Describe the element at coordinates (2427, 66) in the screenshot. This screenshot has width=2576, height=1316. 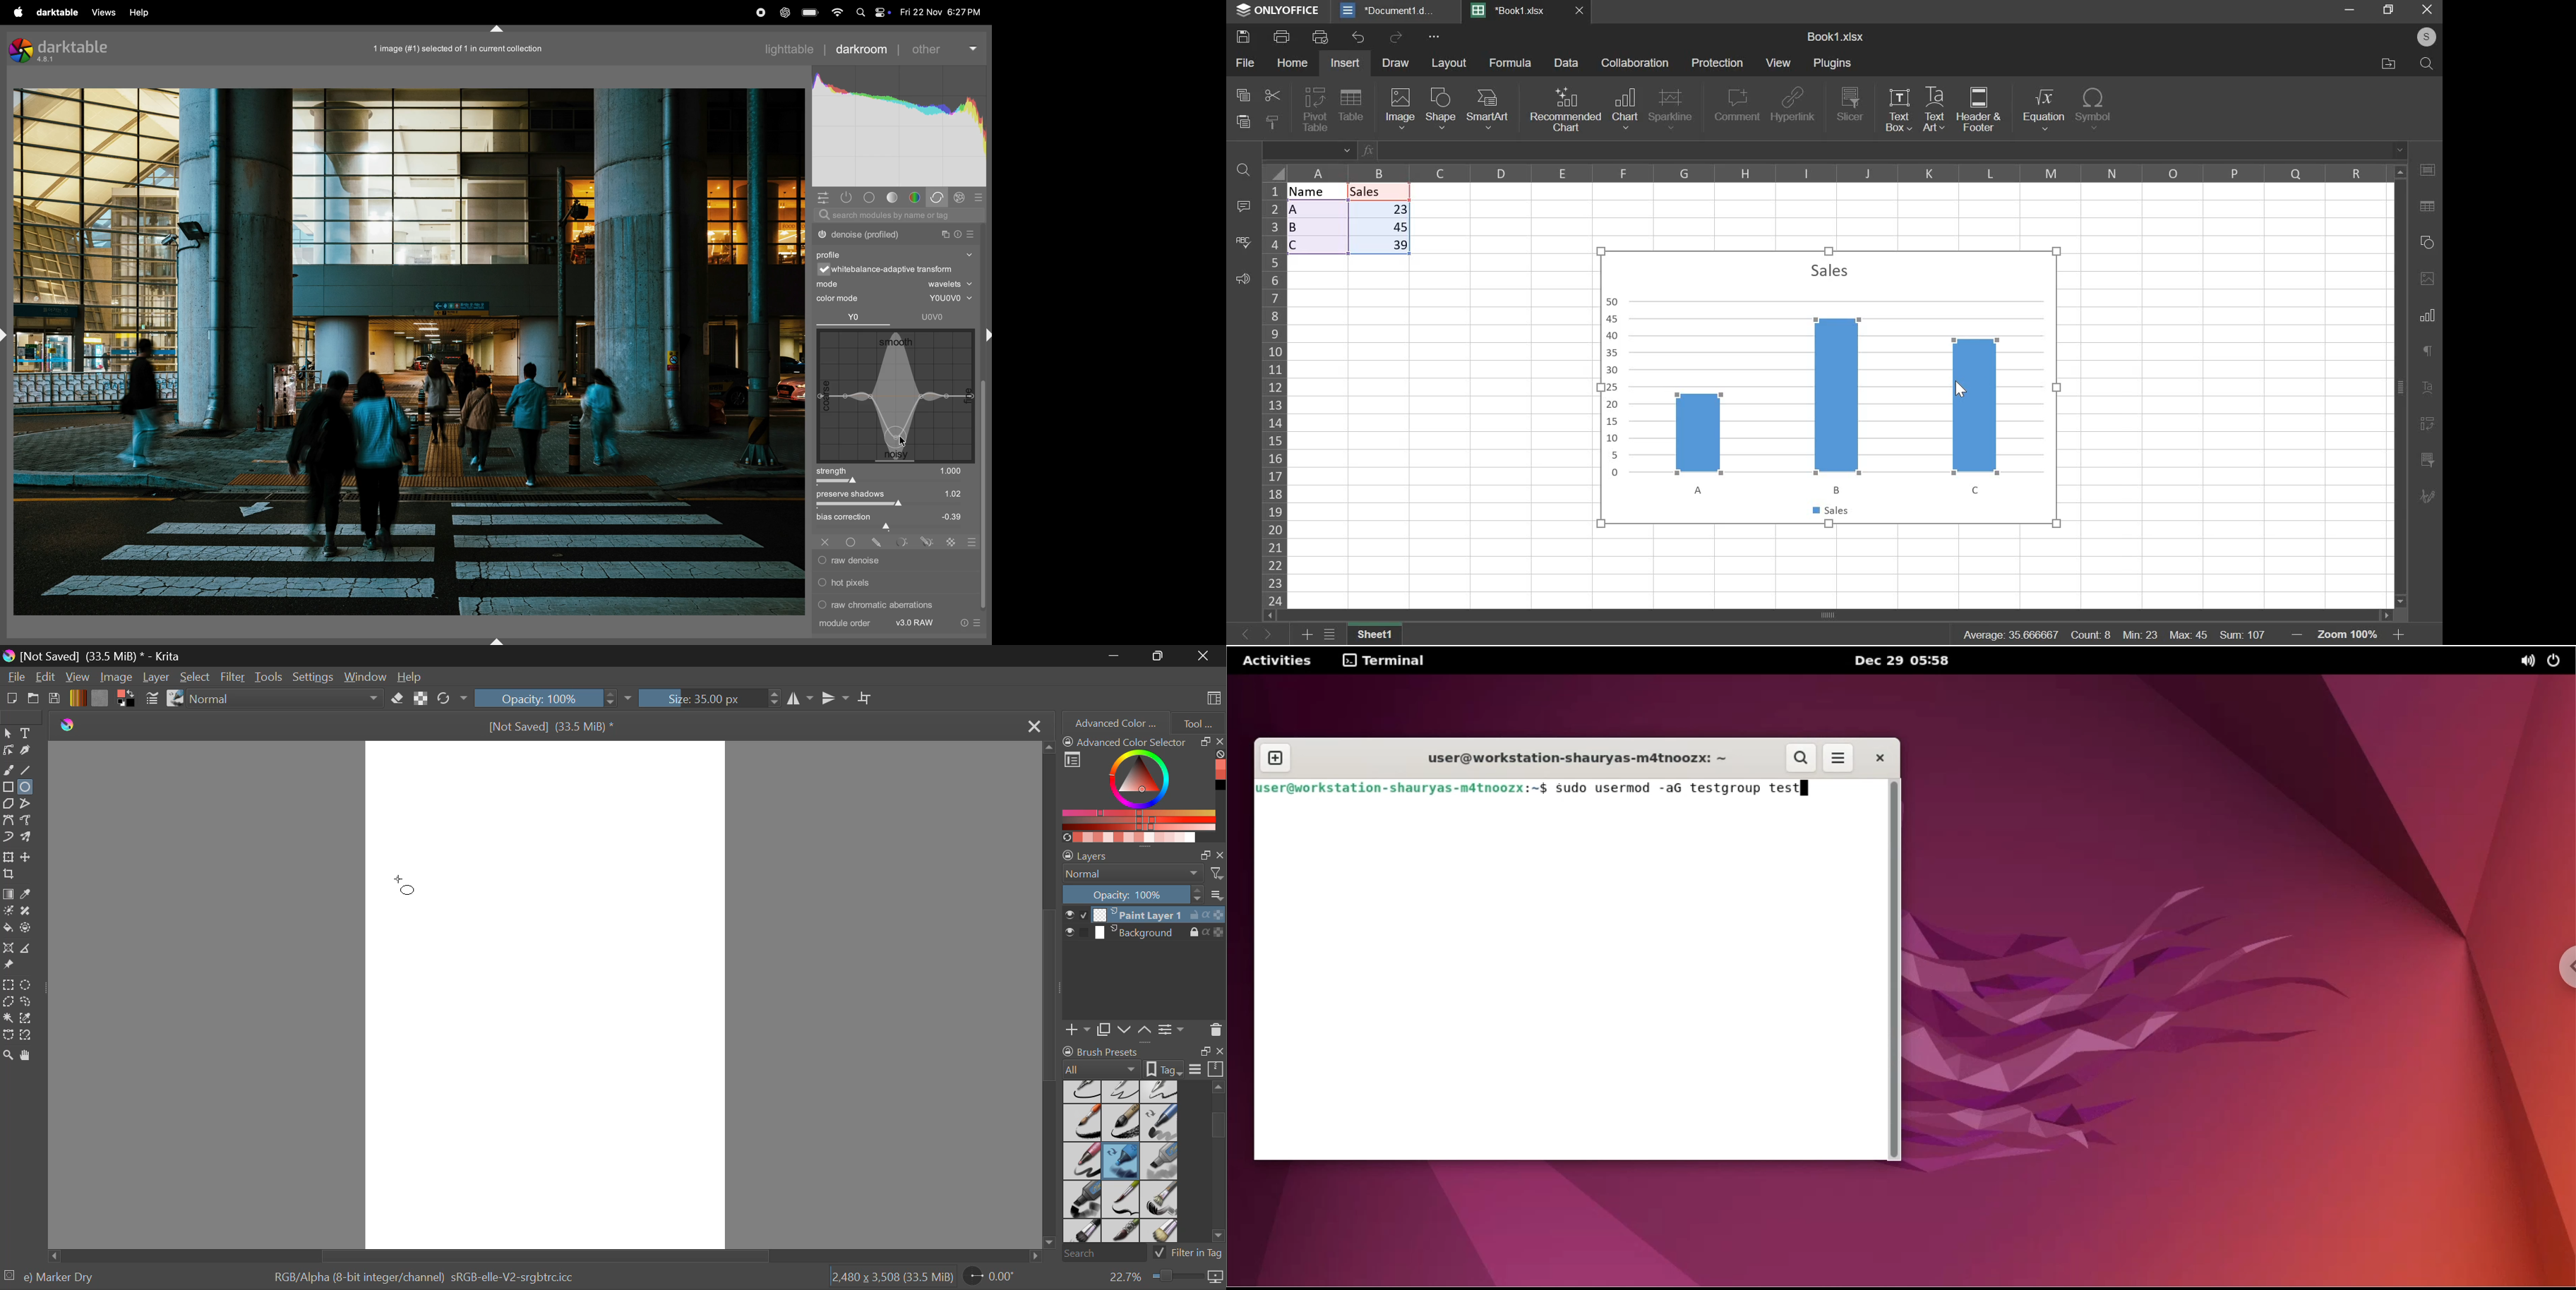
I see `search` at that location.